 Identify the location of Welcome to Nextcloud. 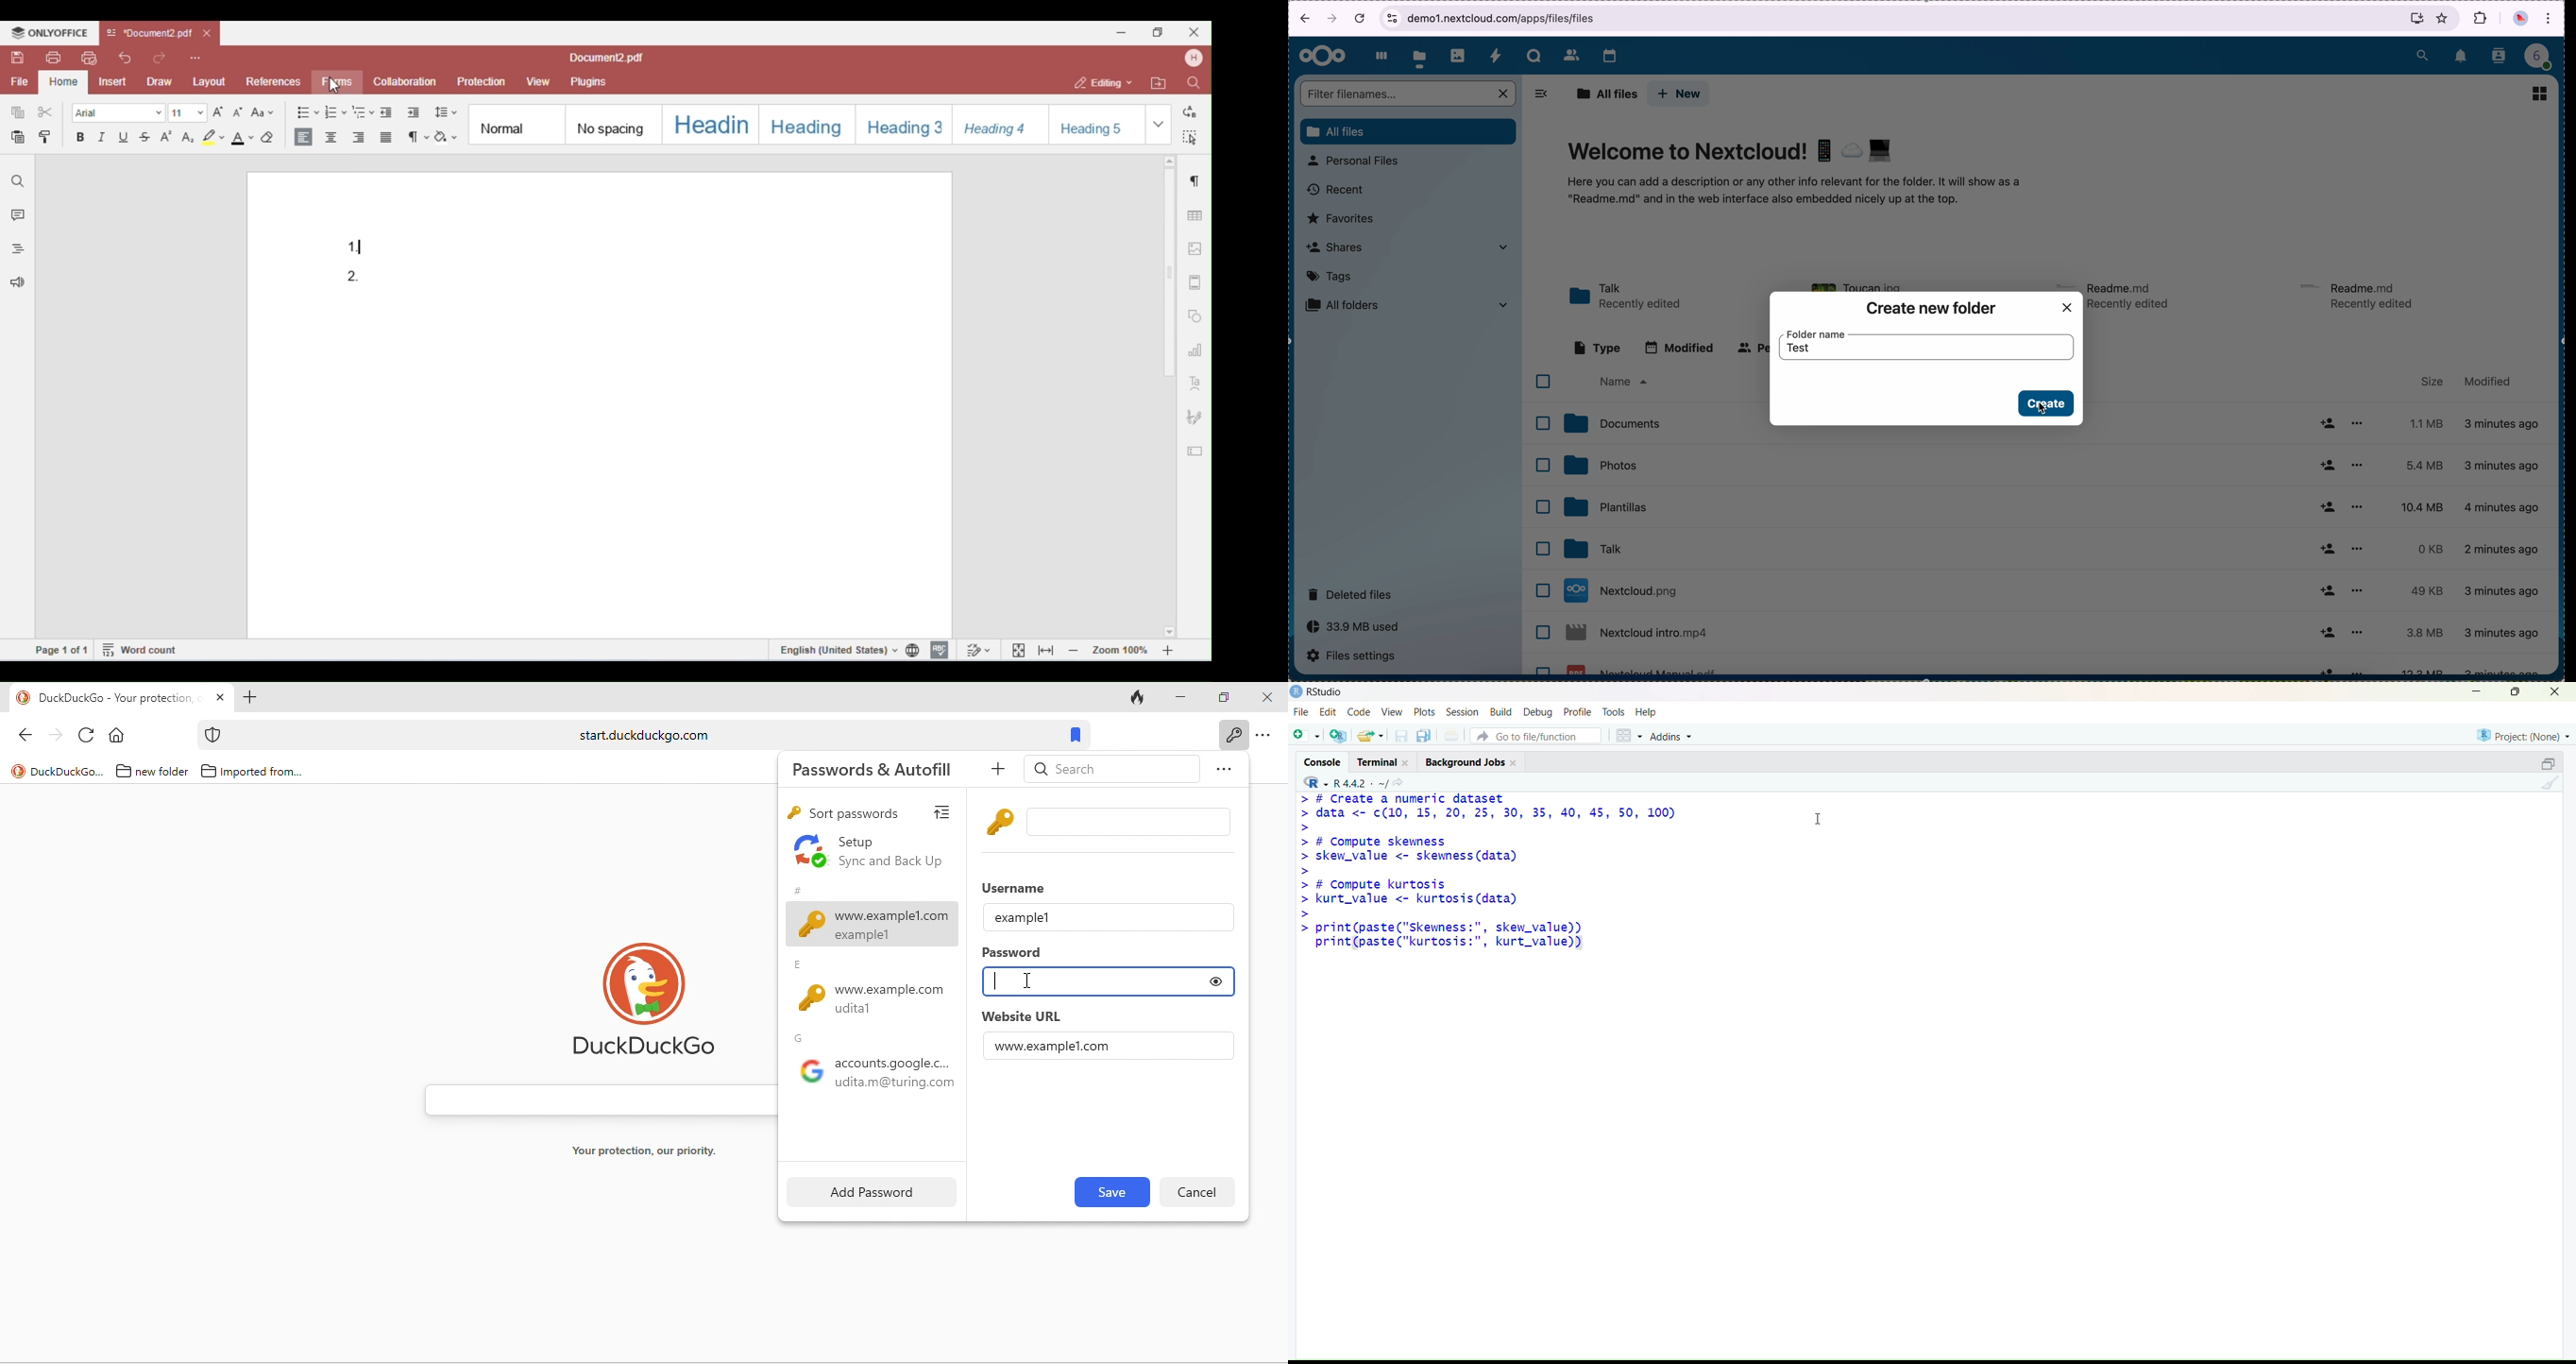
(1732, 153).